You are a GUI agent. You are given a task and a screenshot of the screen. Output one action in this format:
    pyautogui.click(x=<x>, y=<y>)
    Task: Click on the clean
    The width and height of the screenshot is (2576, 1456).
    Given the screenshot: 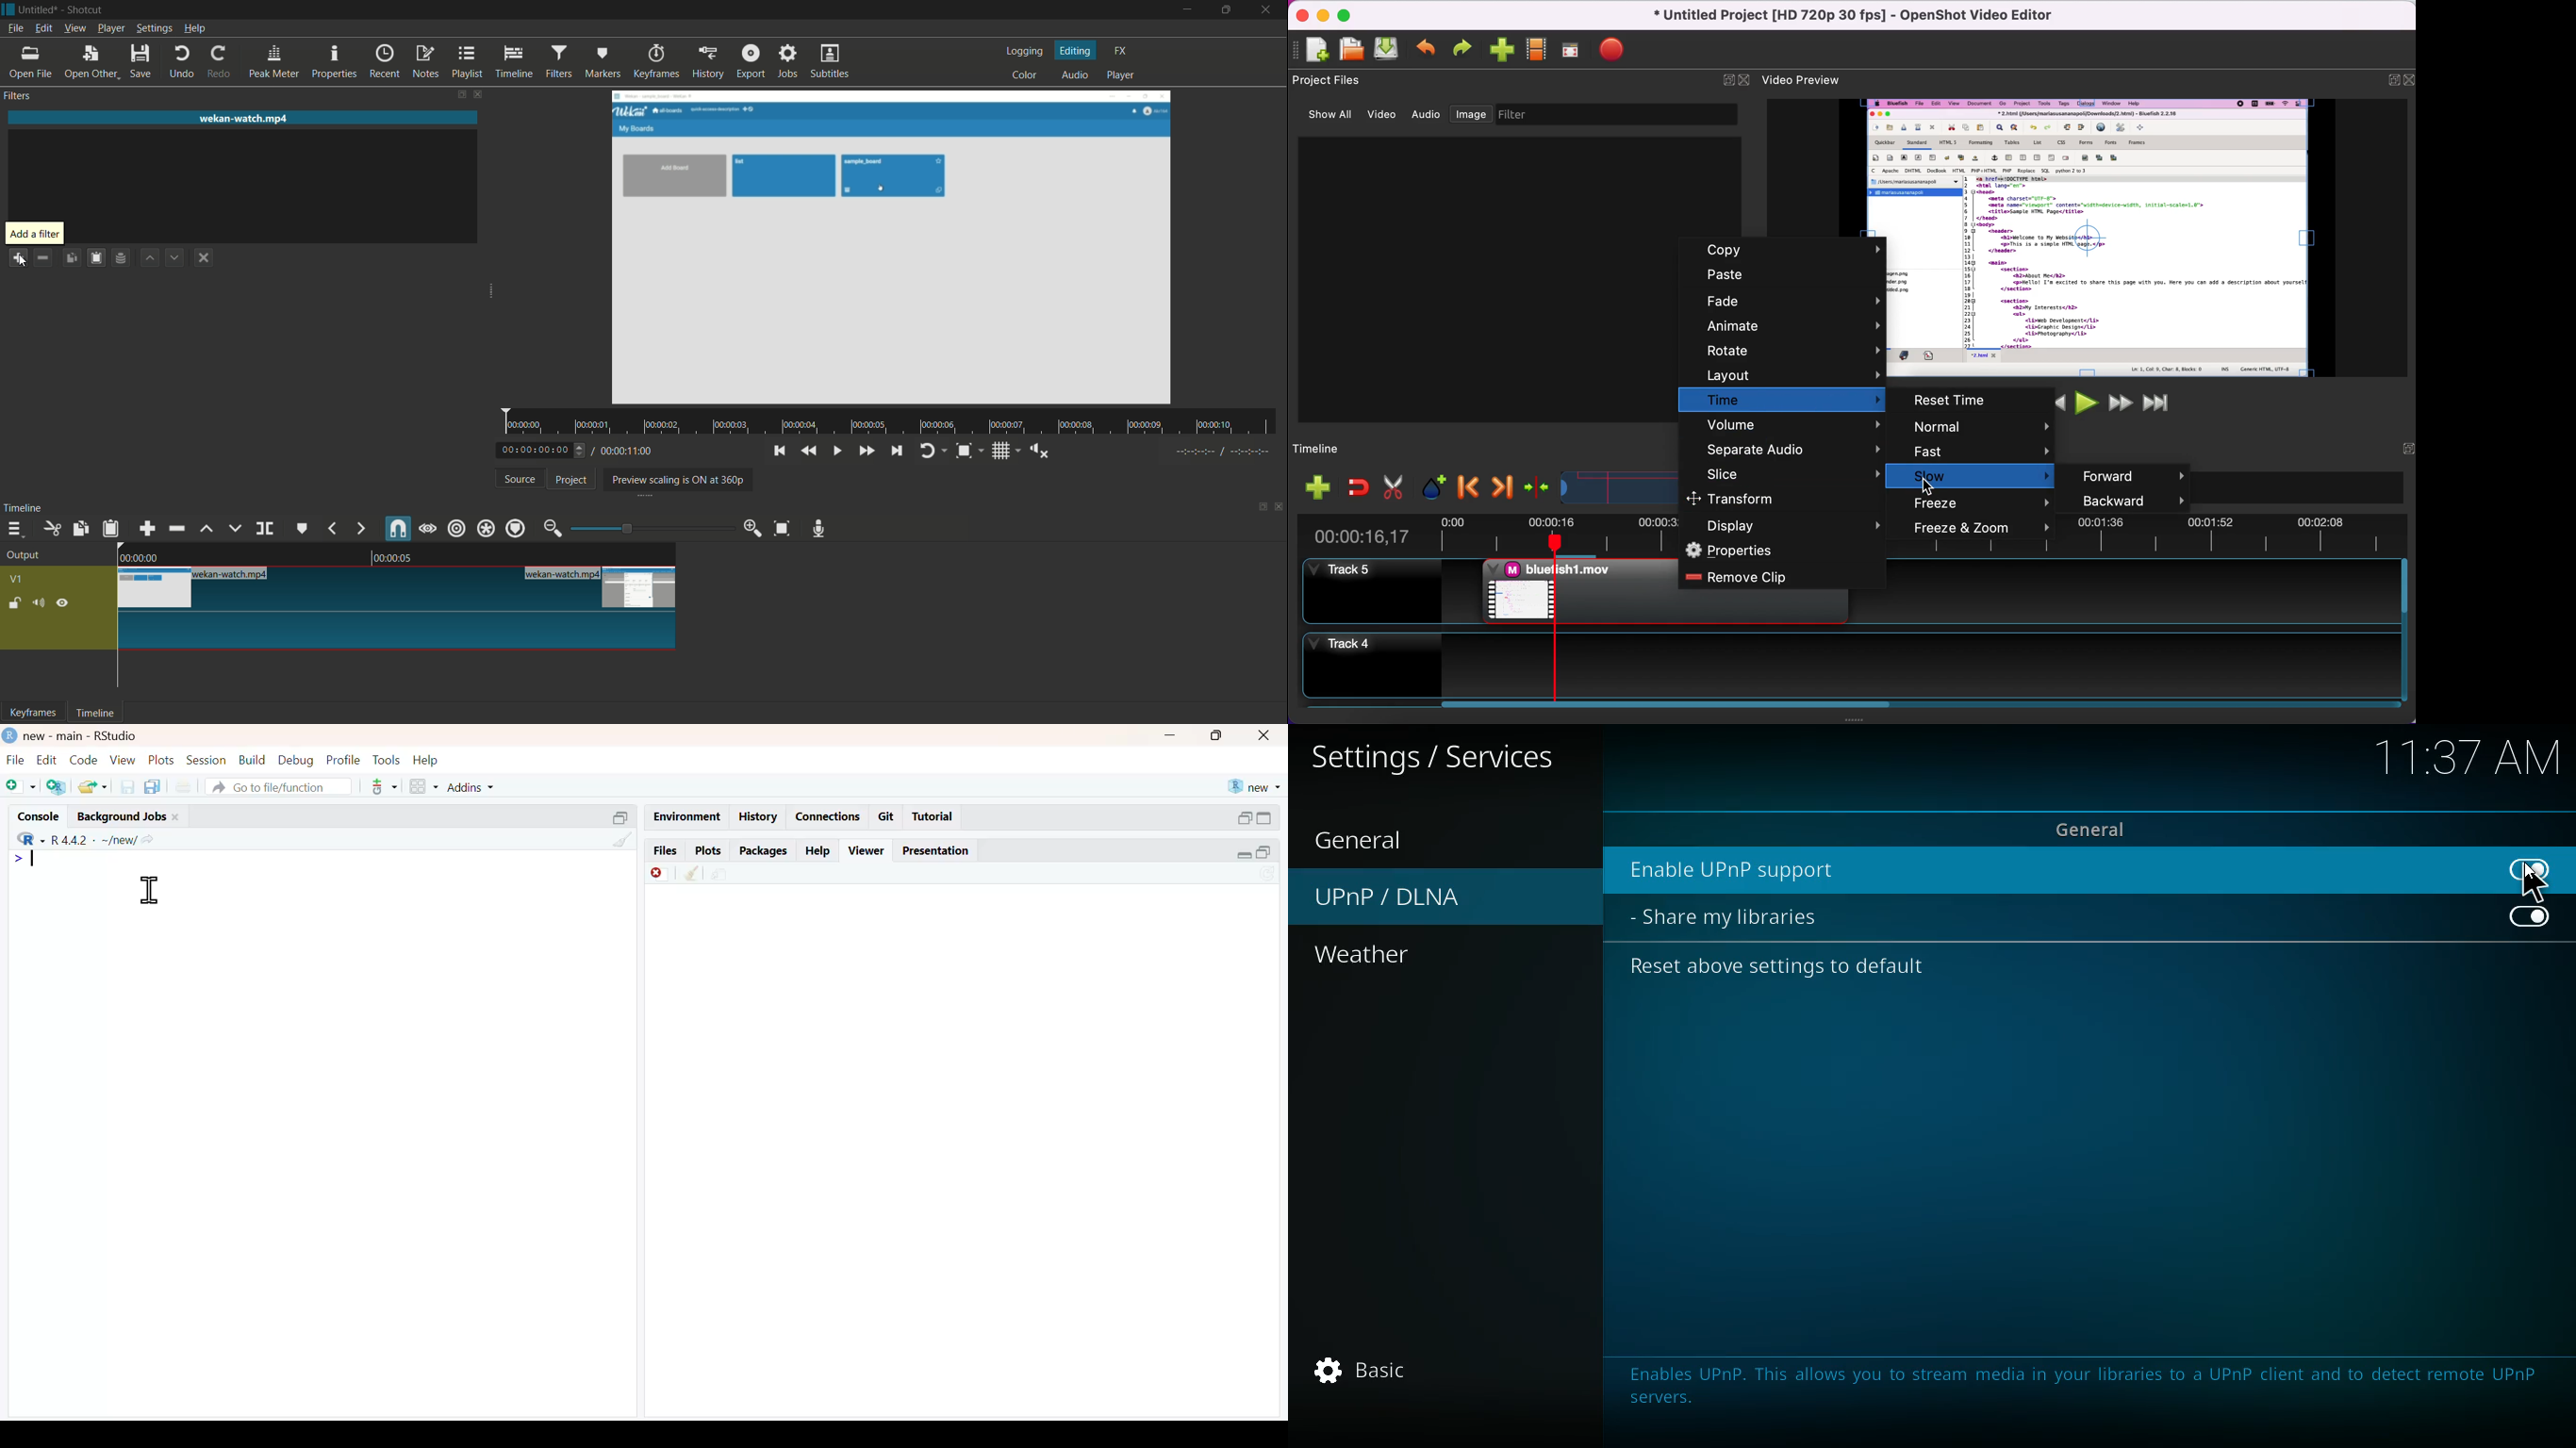 What is the action you would take?
    pyautogui.click(x=623, y=841)
    